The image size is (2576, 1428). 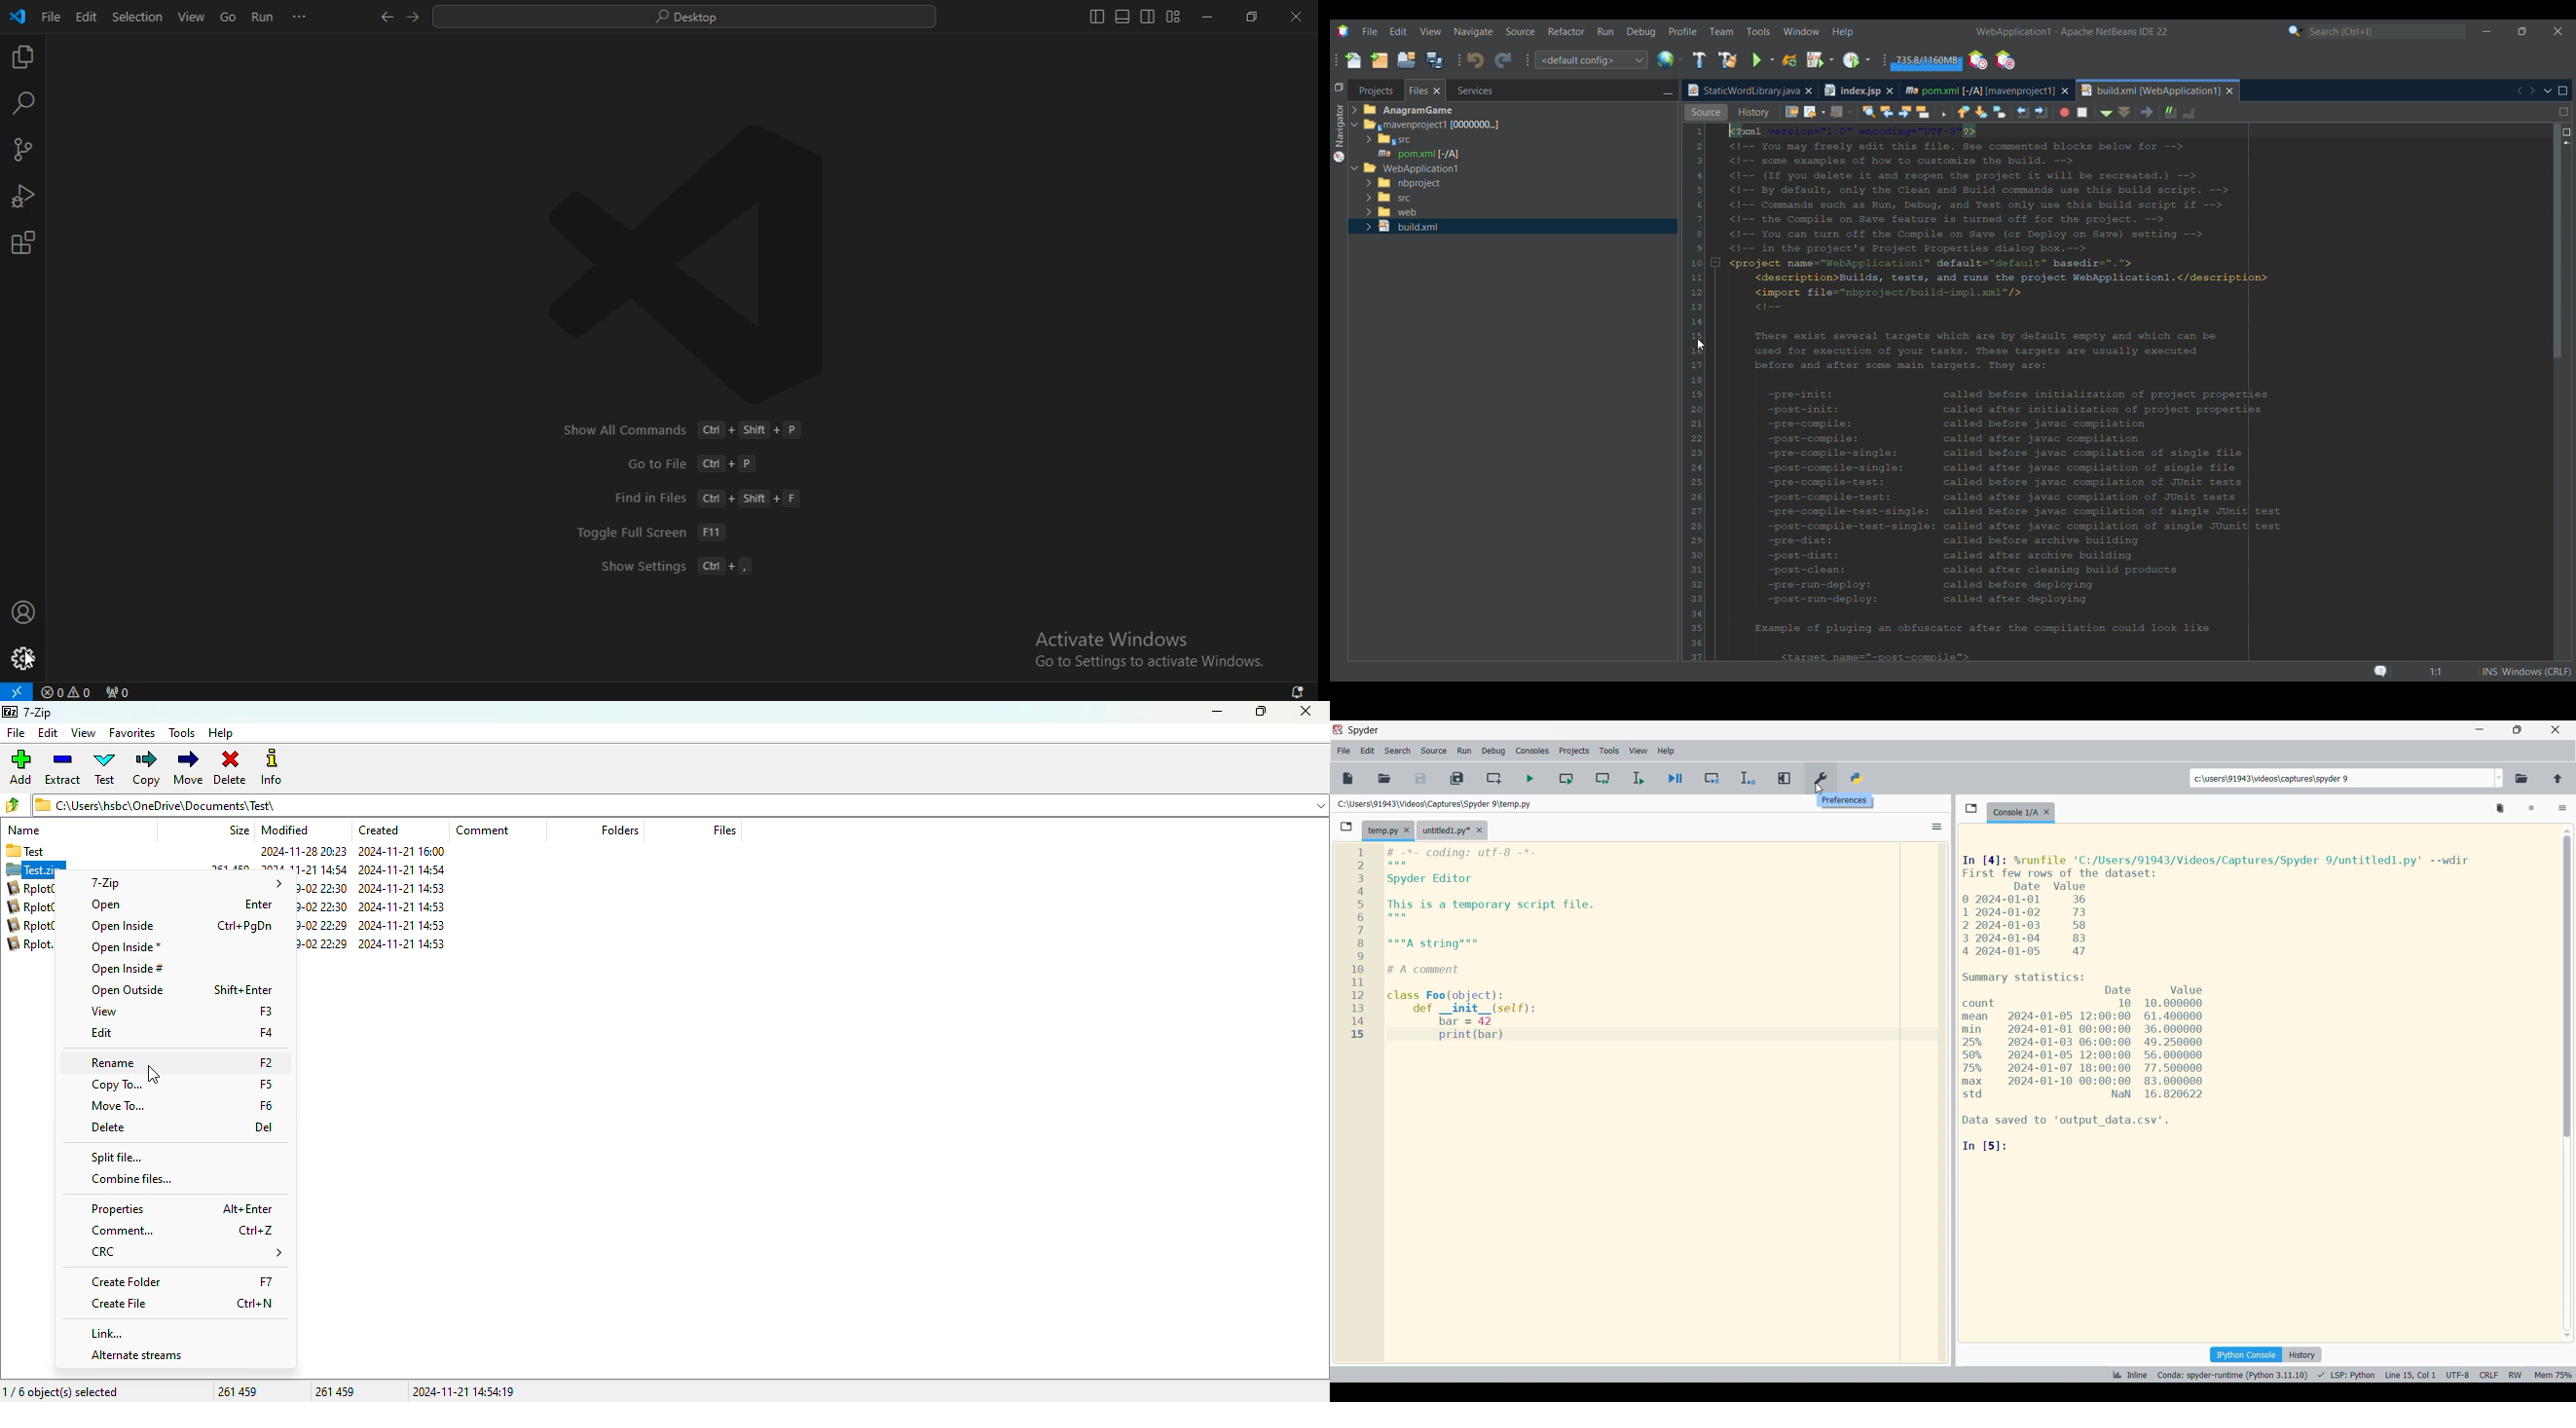 I want to click on Interrupt kernel, so click(x=2532, y=809).